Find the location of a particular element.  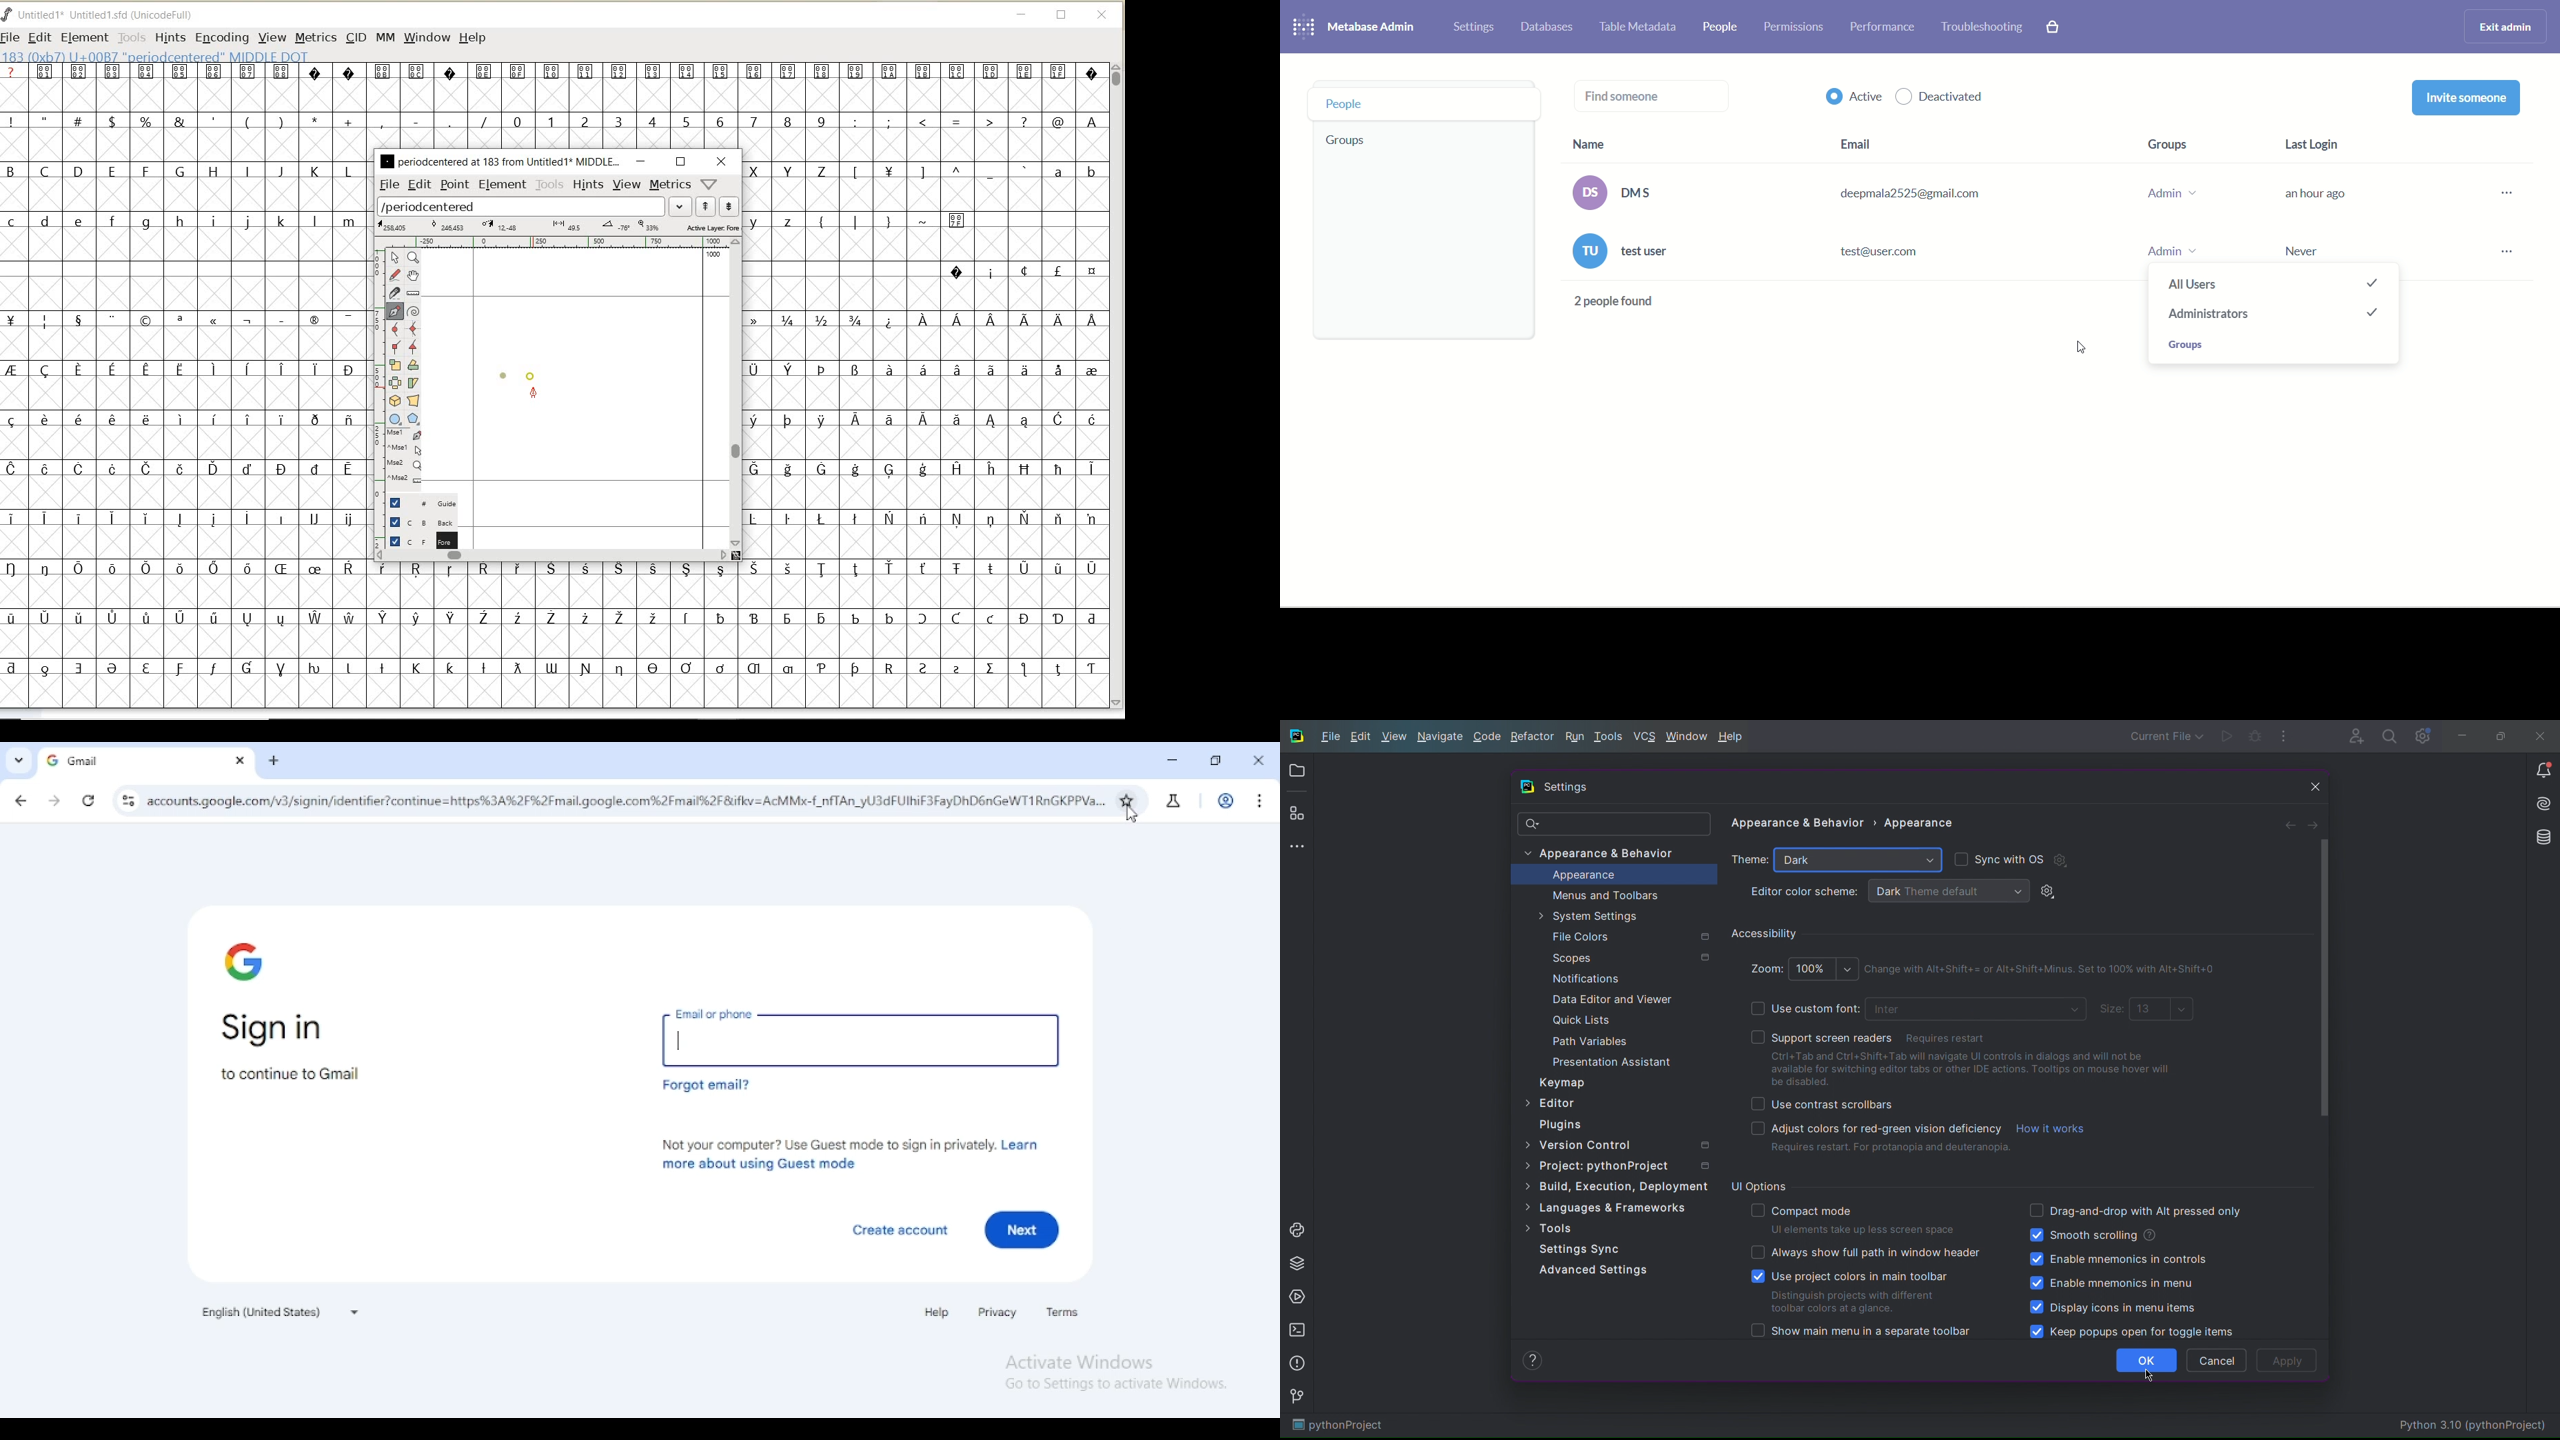

table meta is located at coordinates (1641, 28).